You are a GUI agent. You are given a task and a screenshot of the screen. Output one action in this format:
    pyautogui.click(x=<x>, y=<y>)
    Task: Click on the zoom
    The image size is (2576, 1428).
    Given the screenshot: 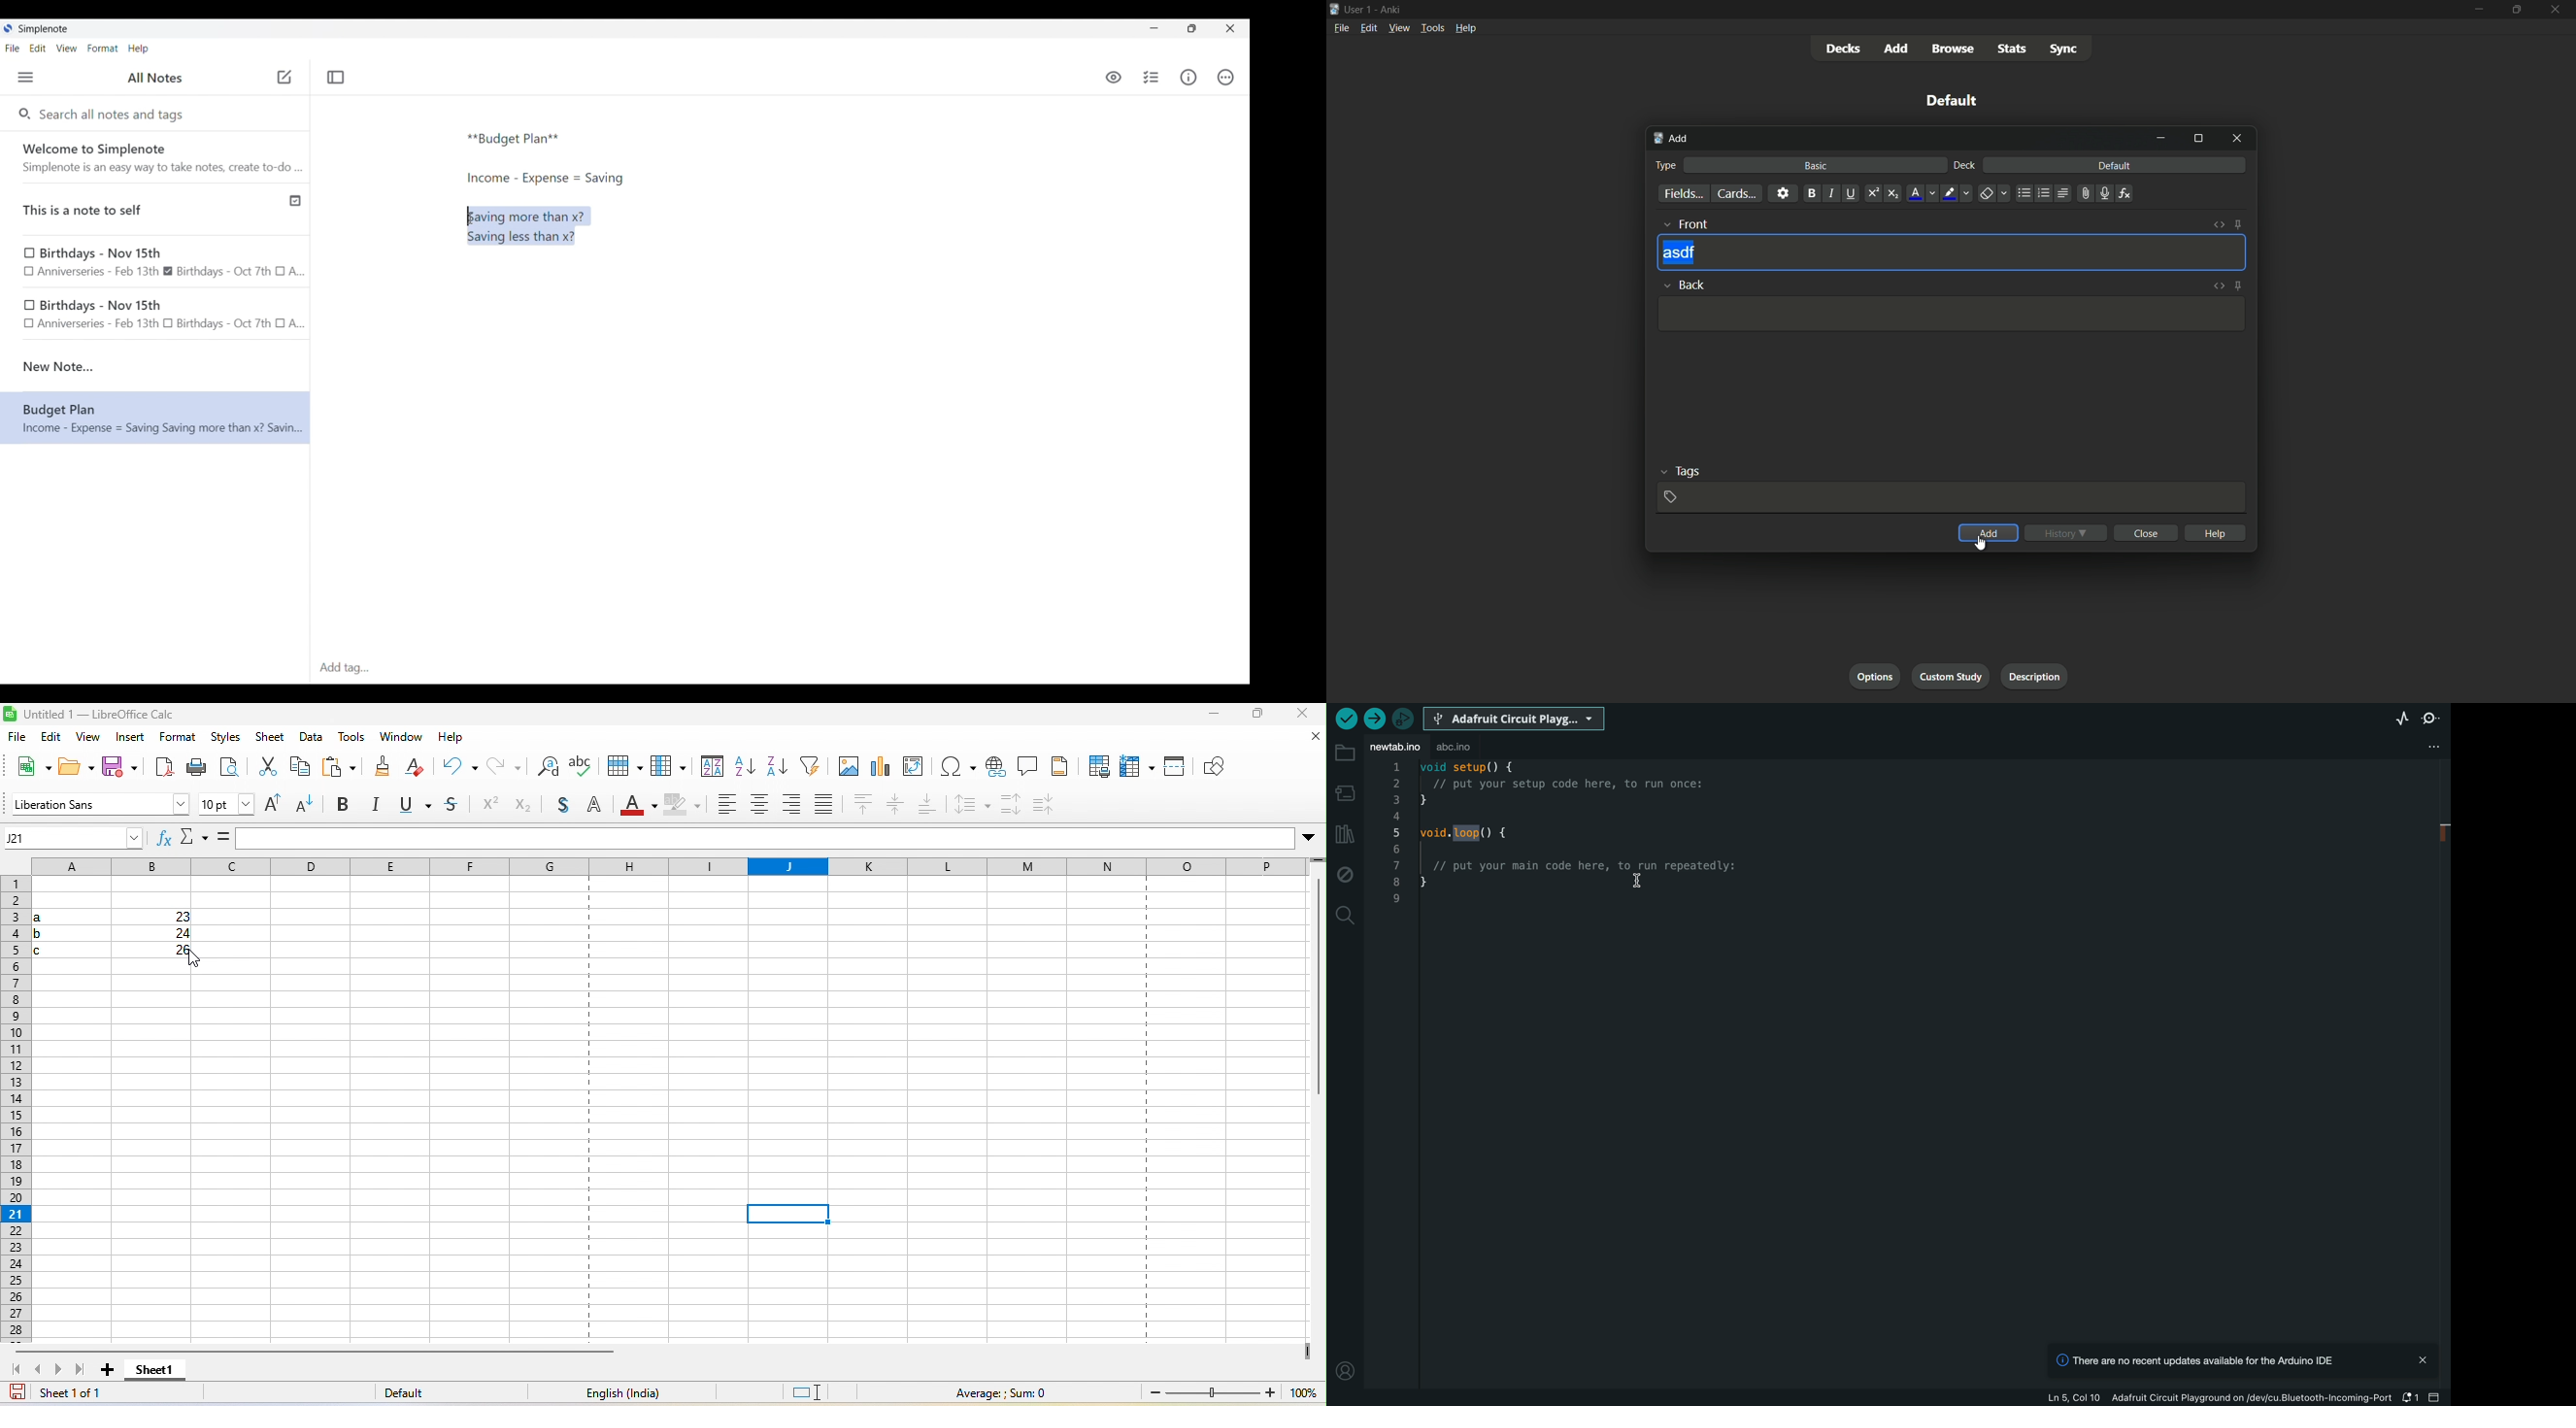 What is the action you would take?
    pyautogui.click(x=1227, y=1392)
    